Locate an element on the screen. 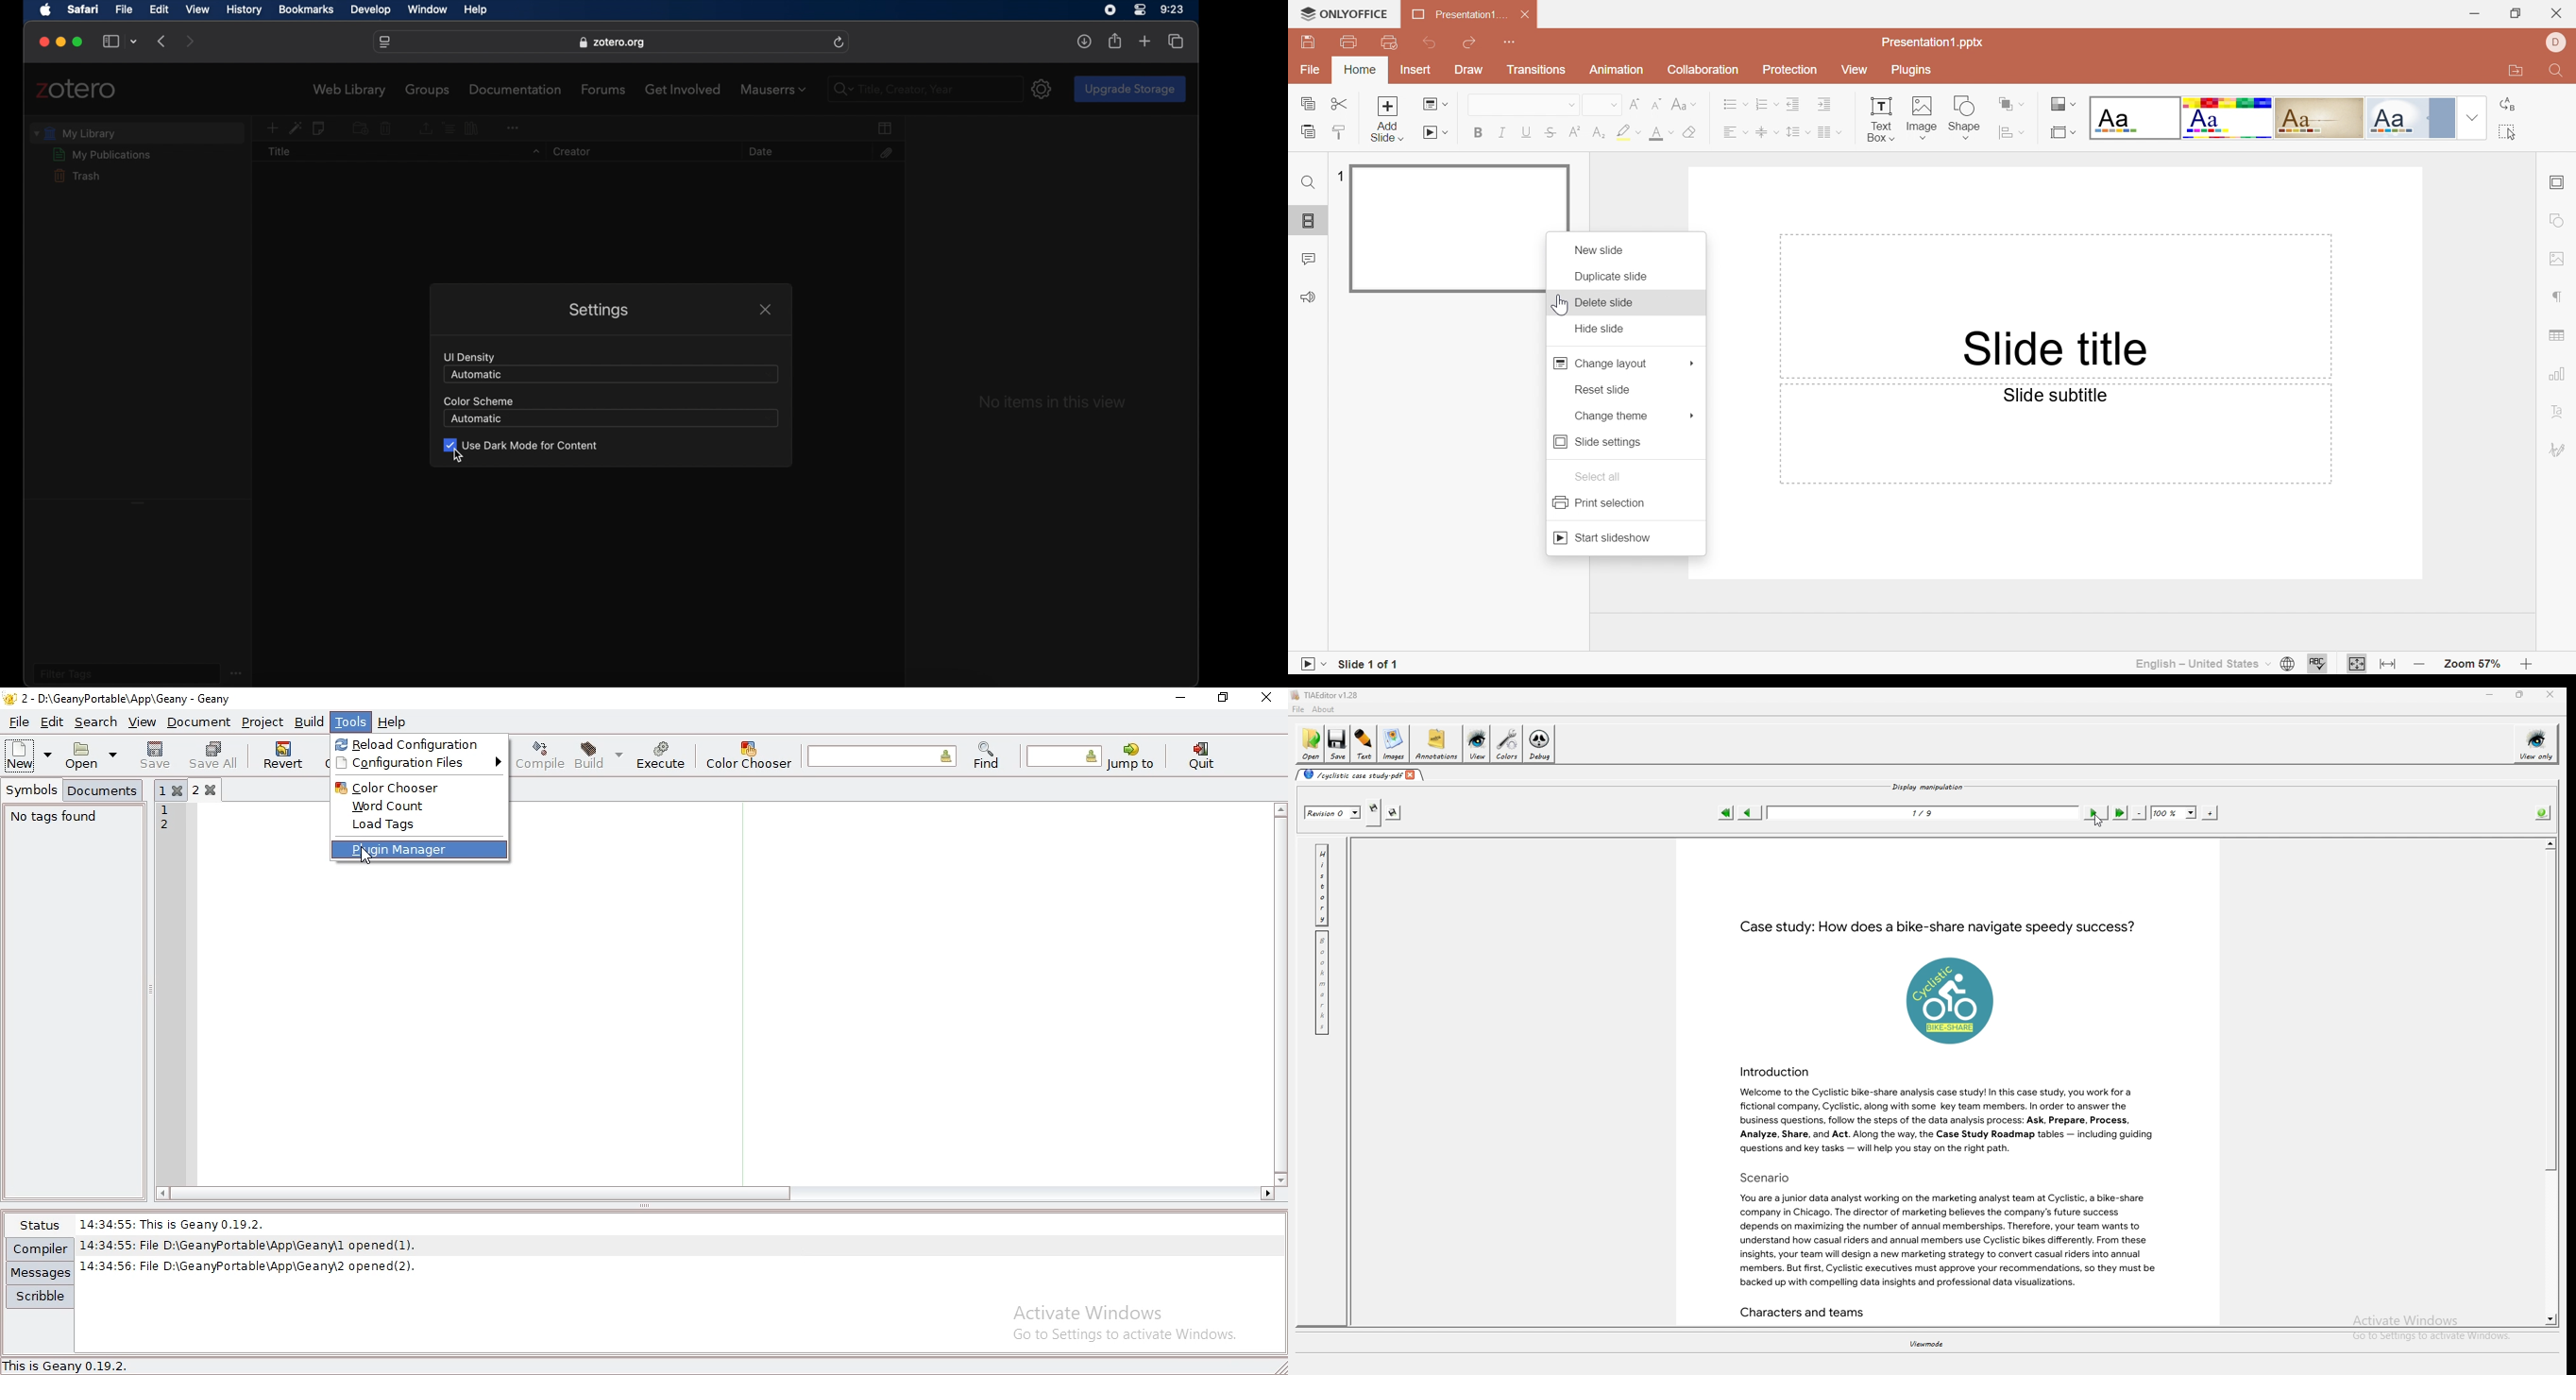 This screenshot has width=2576, height=1400. Highlight color is located at coordinates (1620, 131).